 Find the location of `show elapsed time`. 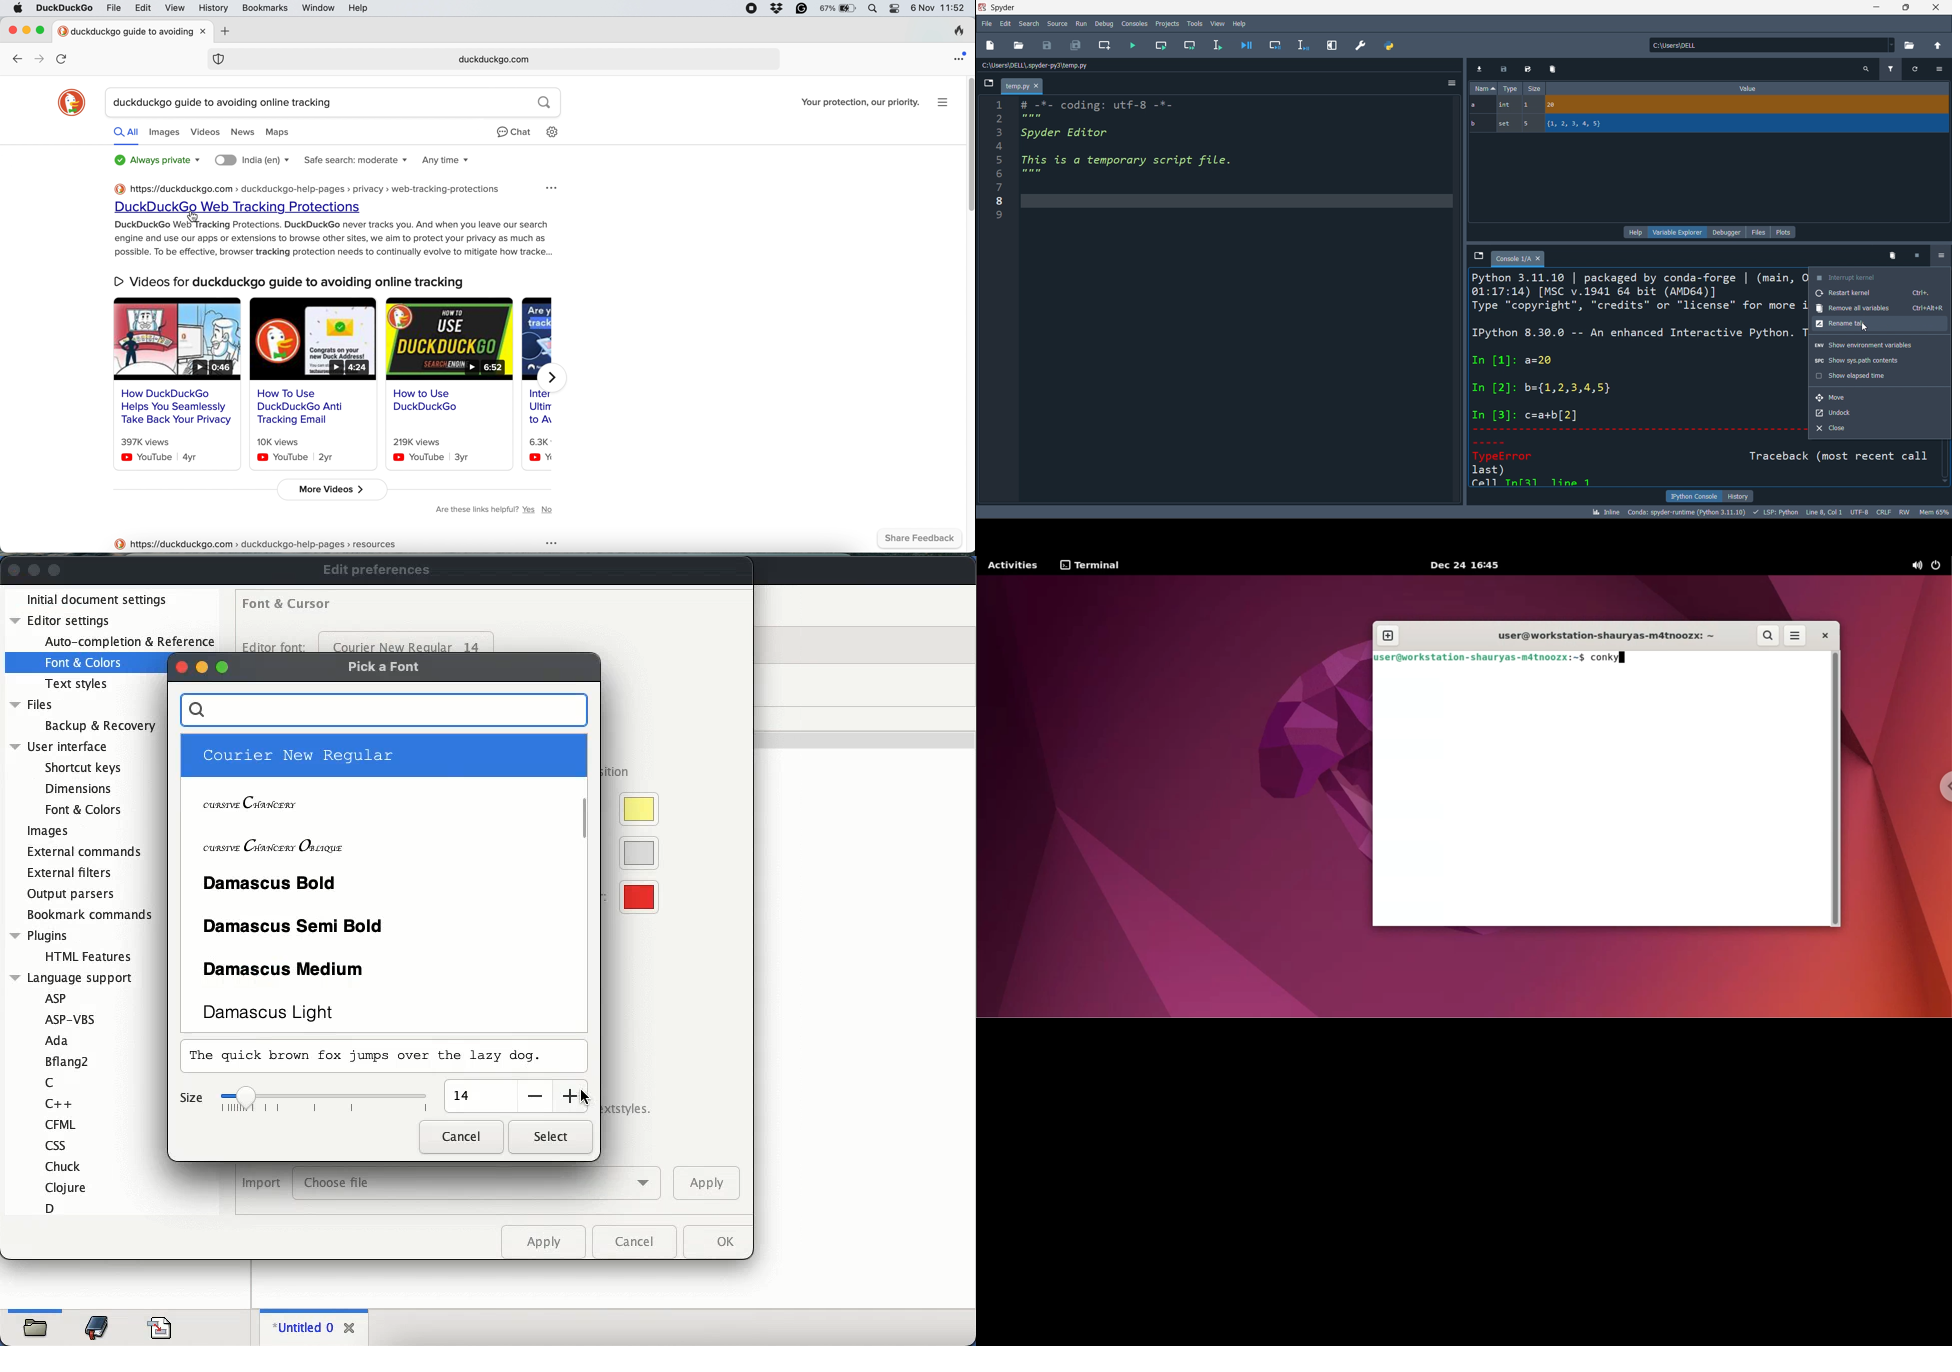

show elapsed time is located at coordinates (1880, 376).